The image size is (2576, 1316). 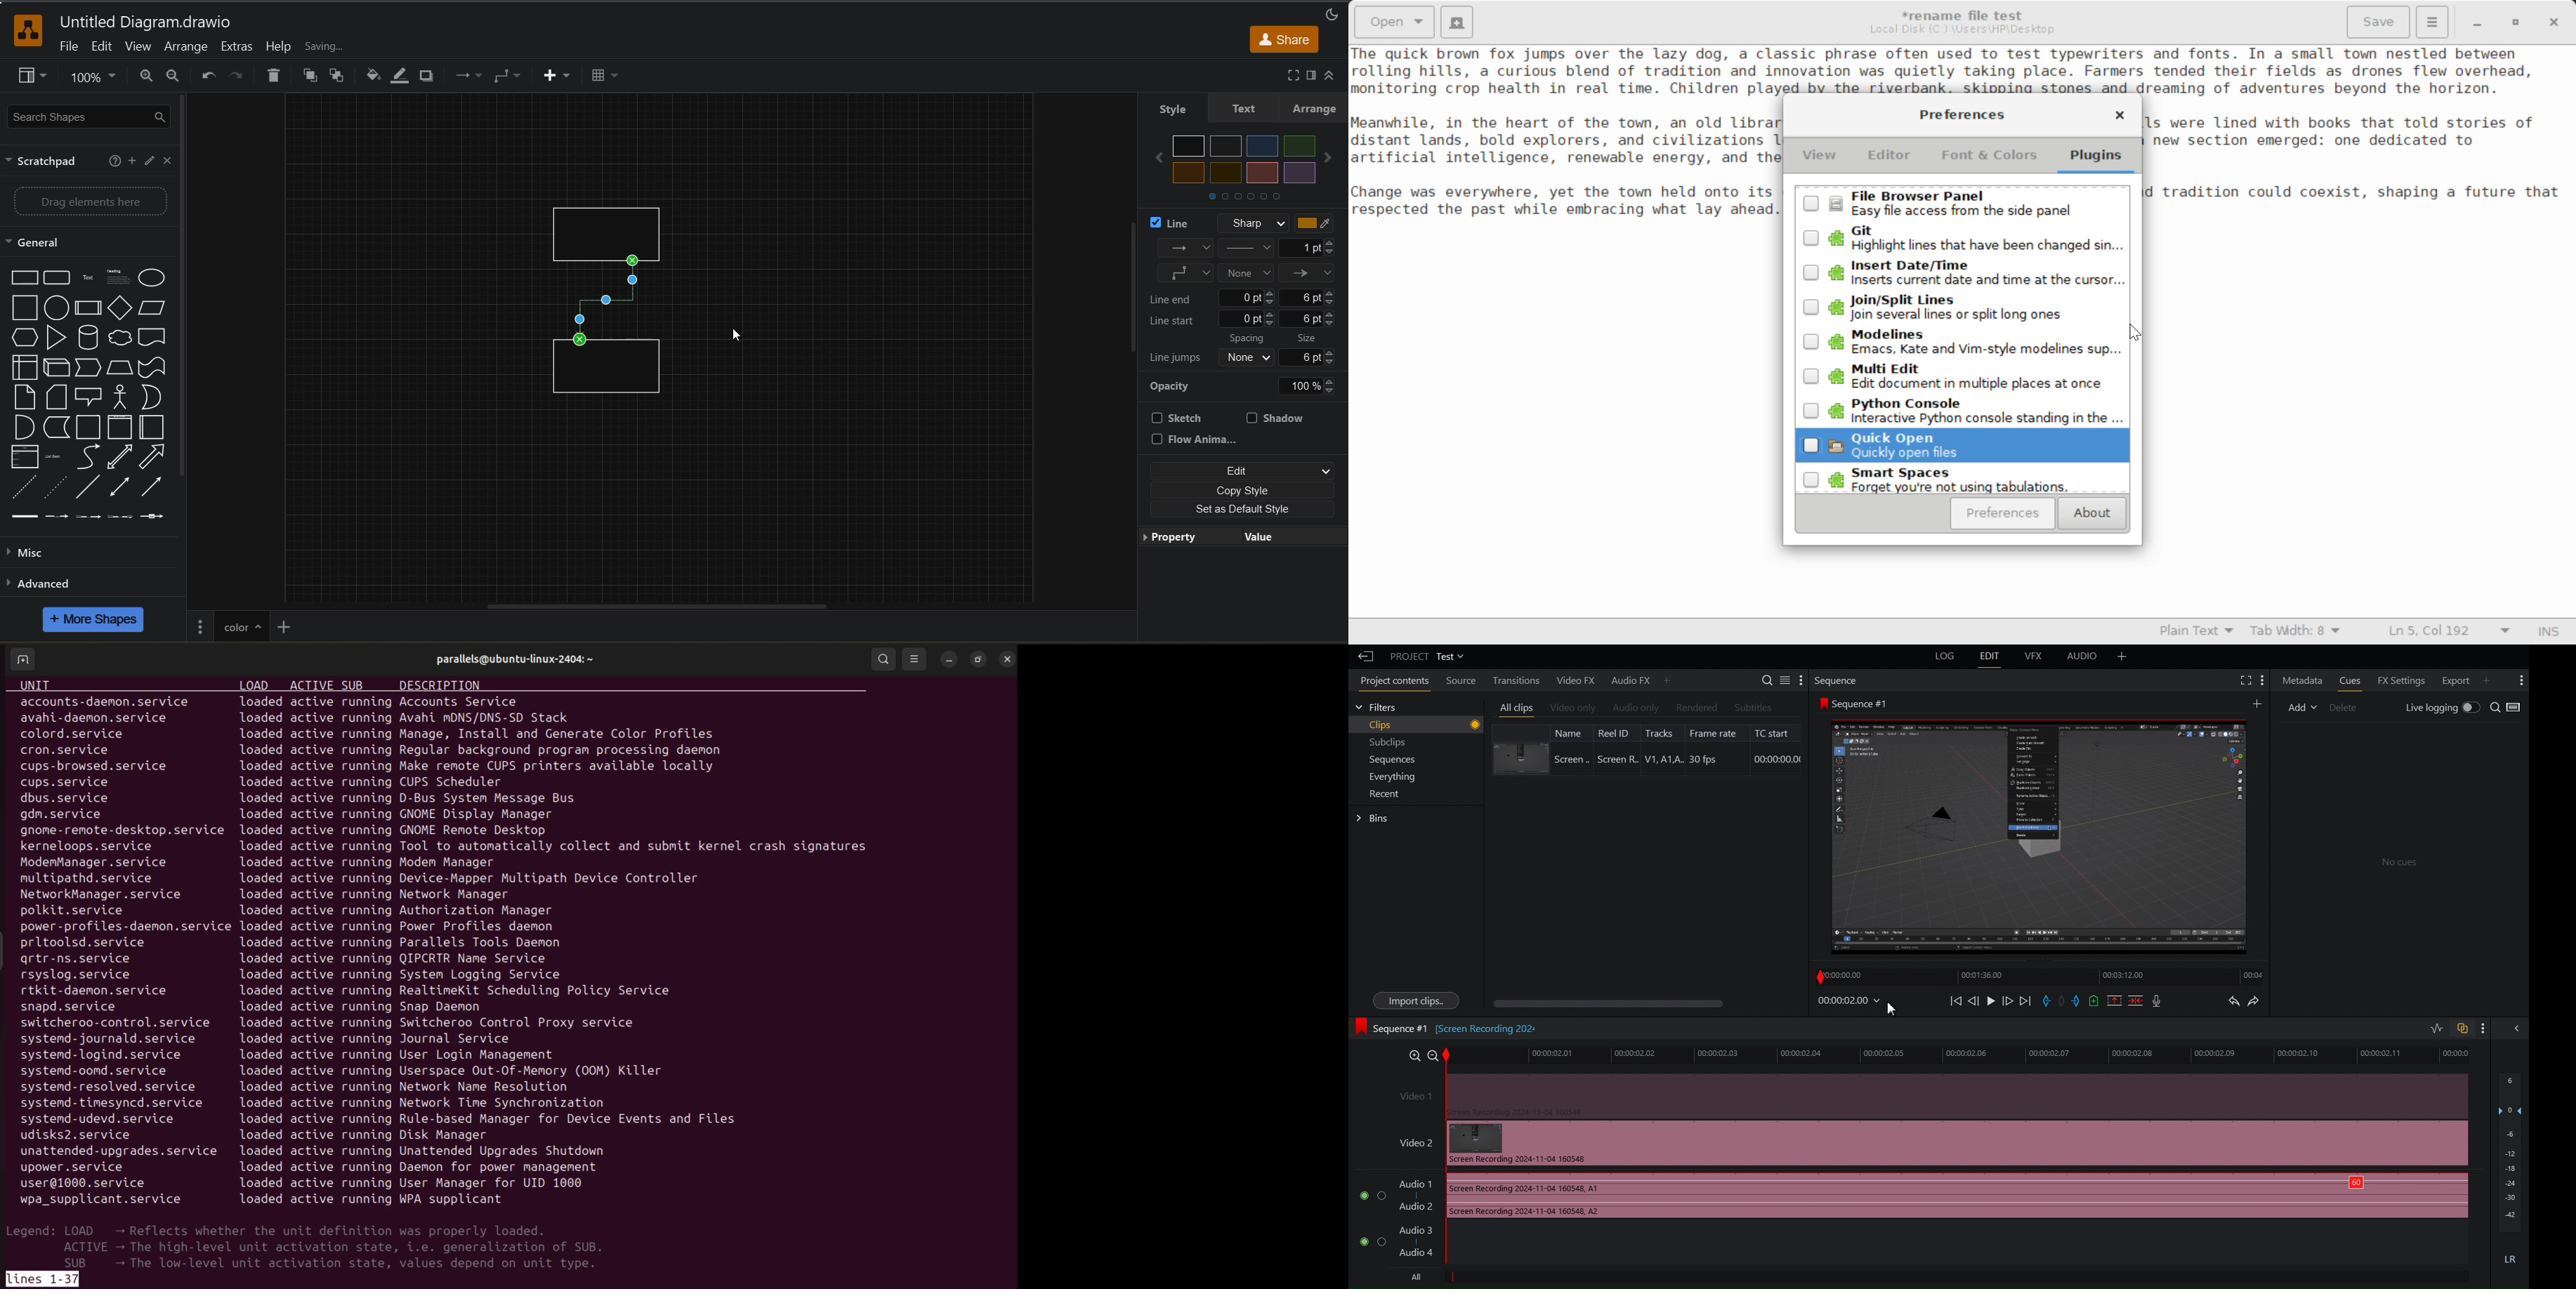 I want to click on , so click(x=100, y=1200).